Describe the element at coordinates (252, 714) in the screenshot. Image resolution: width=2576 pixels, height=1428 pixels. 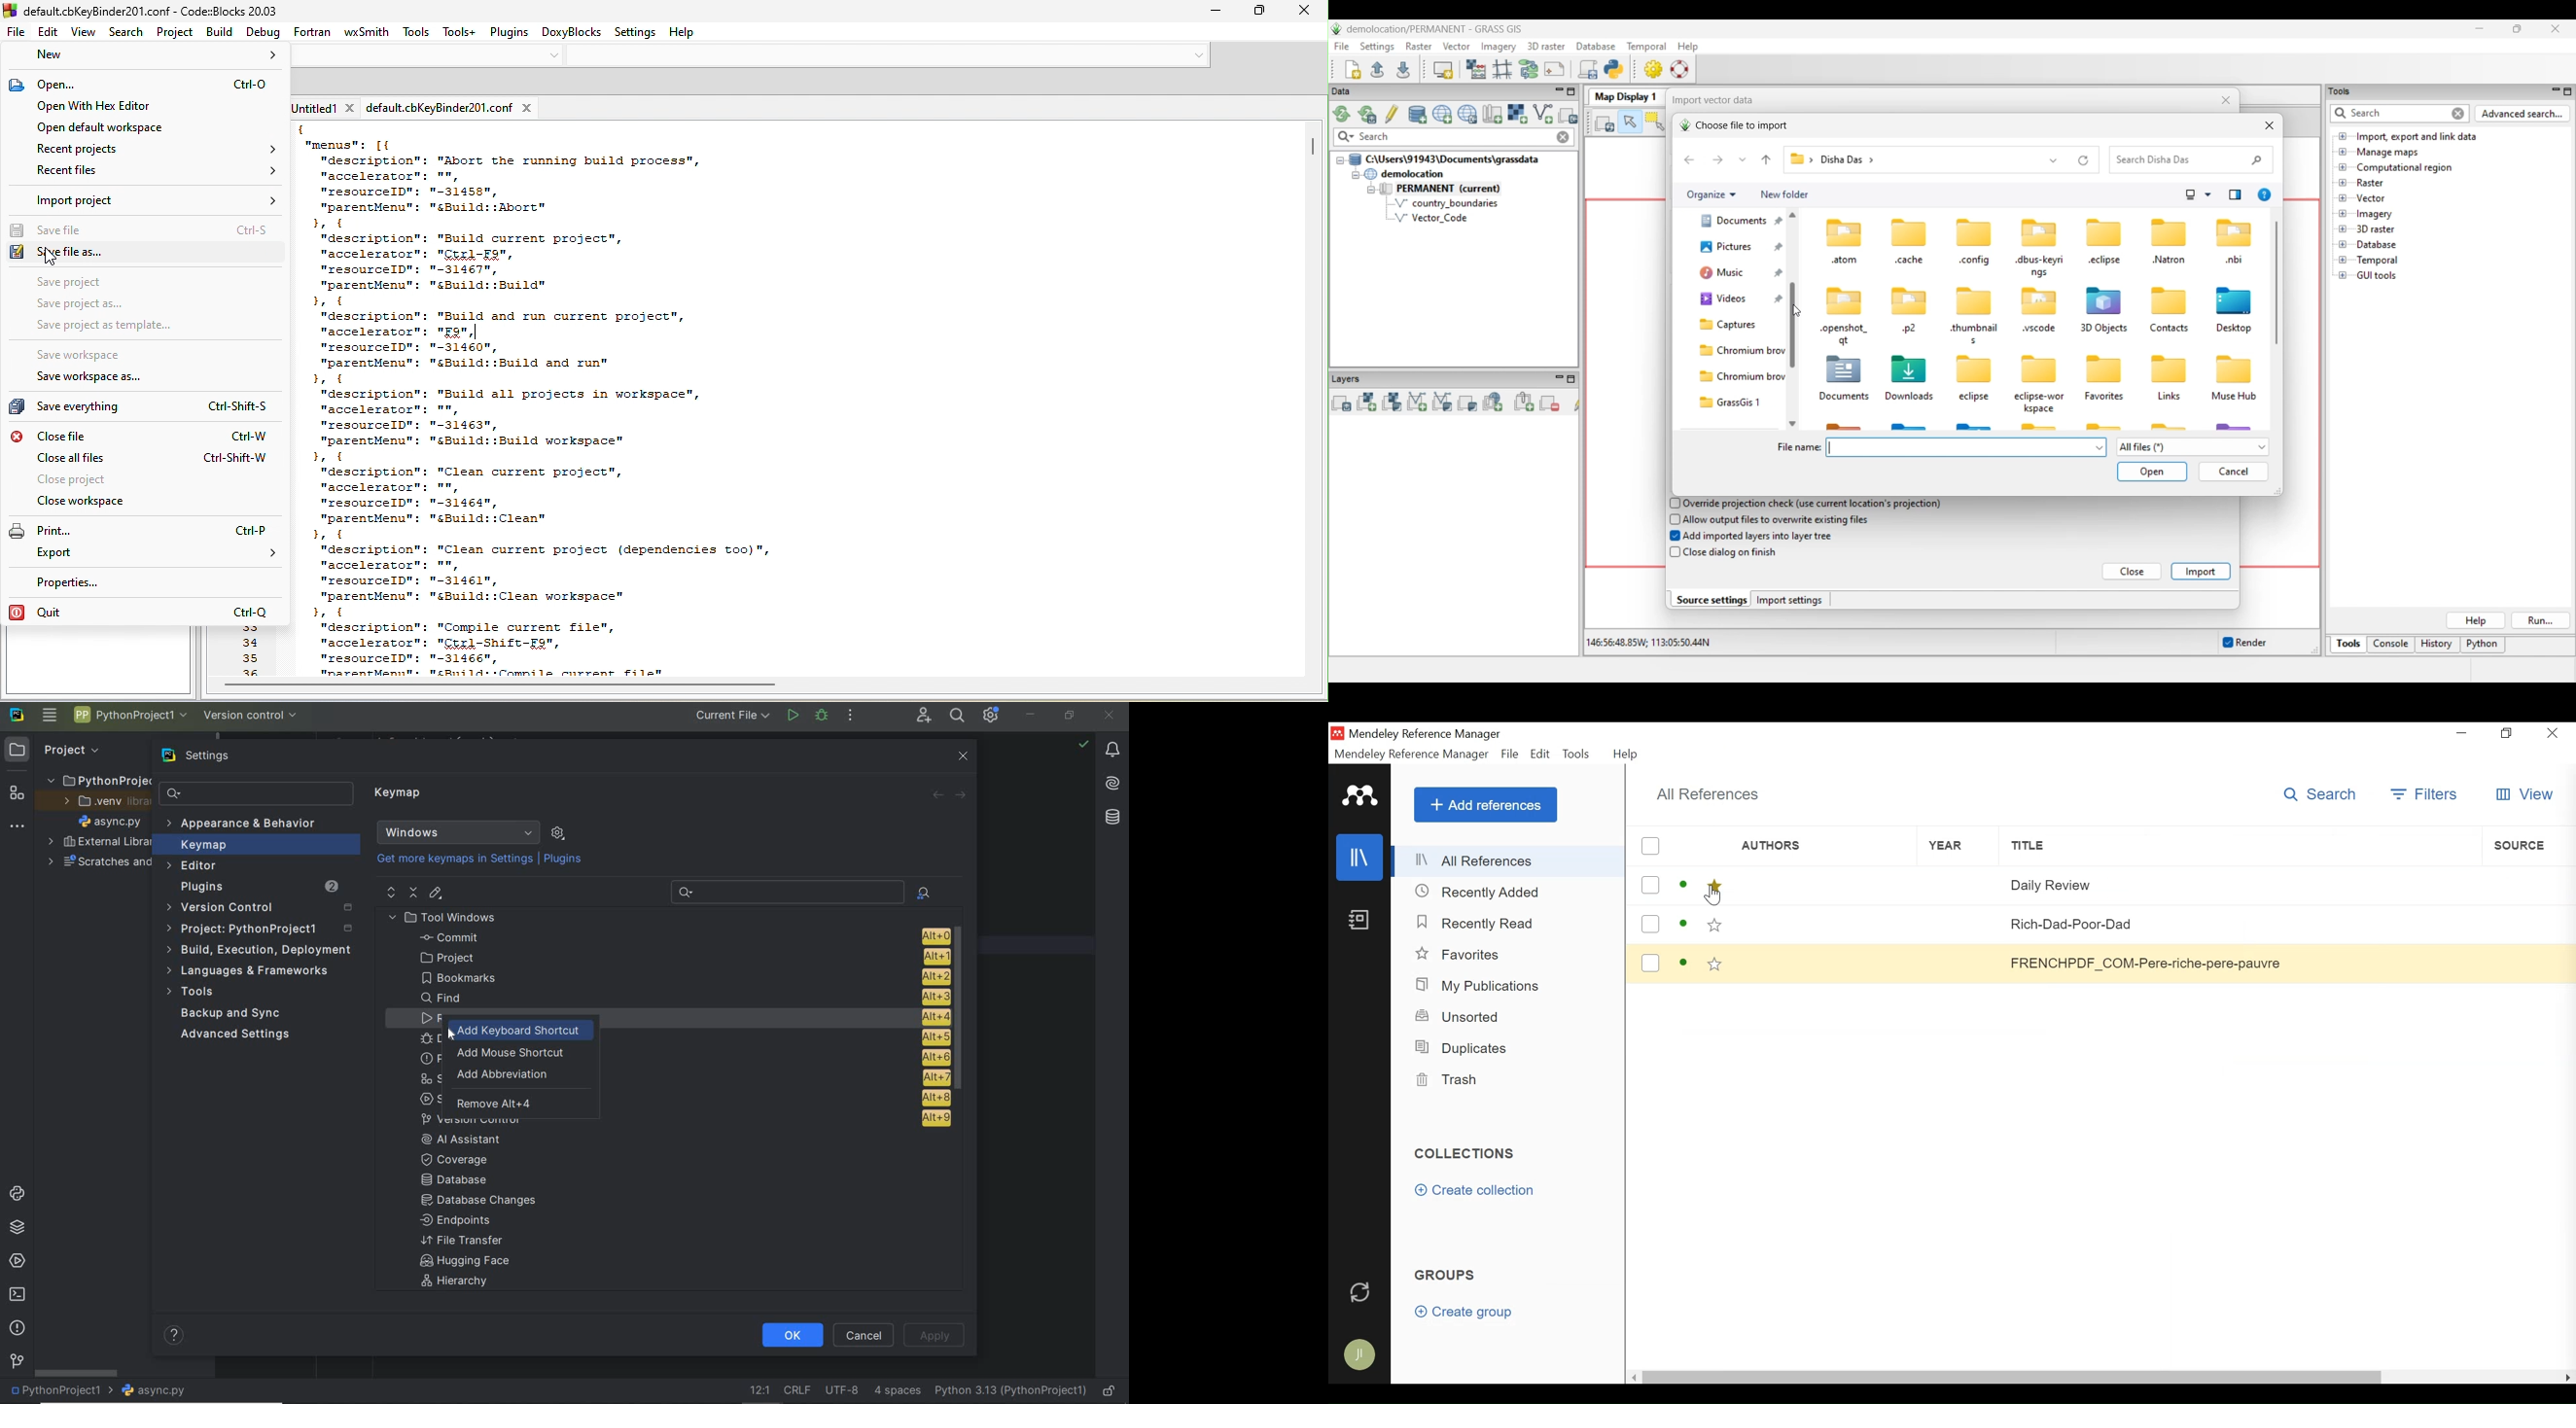
I see `version control` at that location.